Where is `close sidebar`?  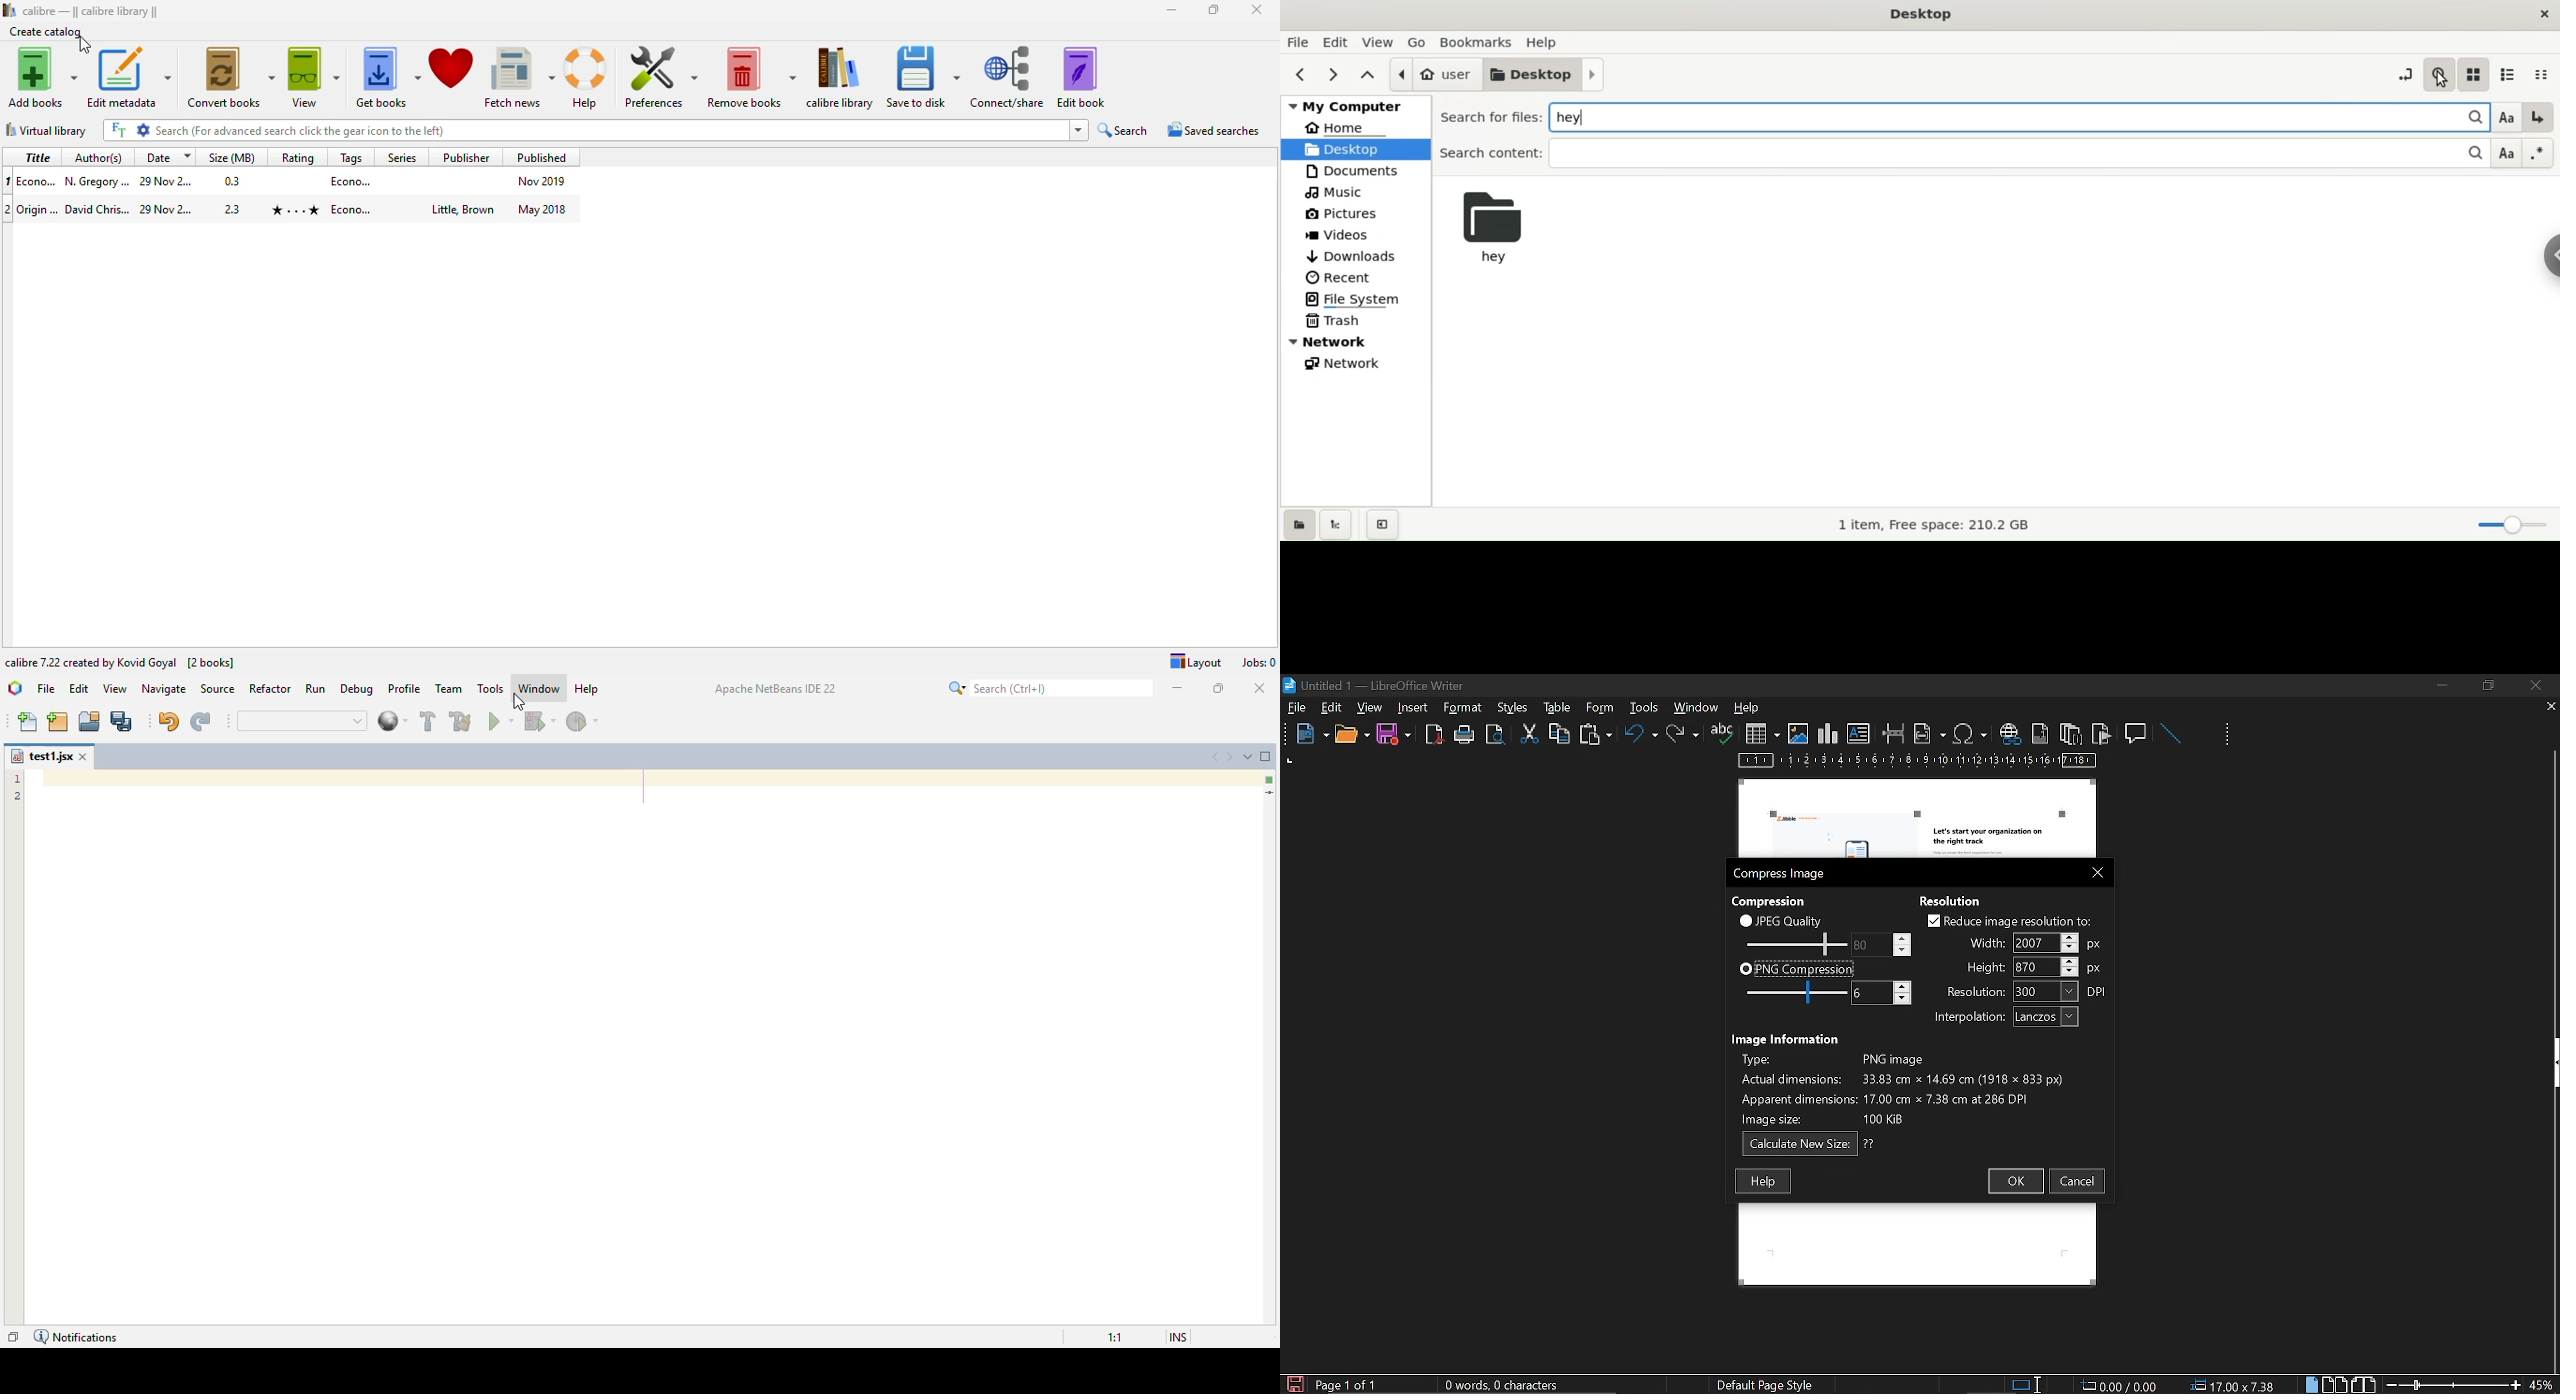
close sidebar is located at coordinates (1381, 526).